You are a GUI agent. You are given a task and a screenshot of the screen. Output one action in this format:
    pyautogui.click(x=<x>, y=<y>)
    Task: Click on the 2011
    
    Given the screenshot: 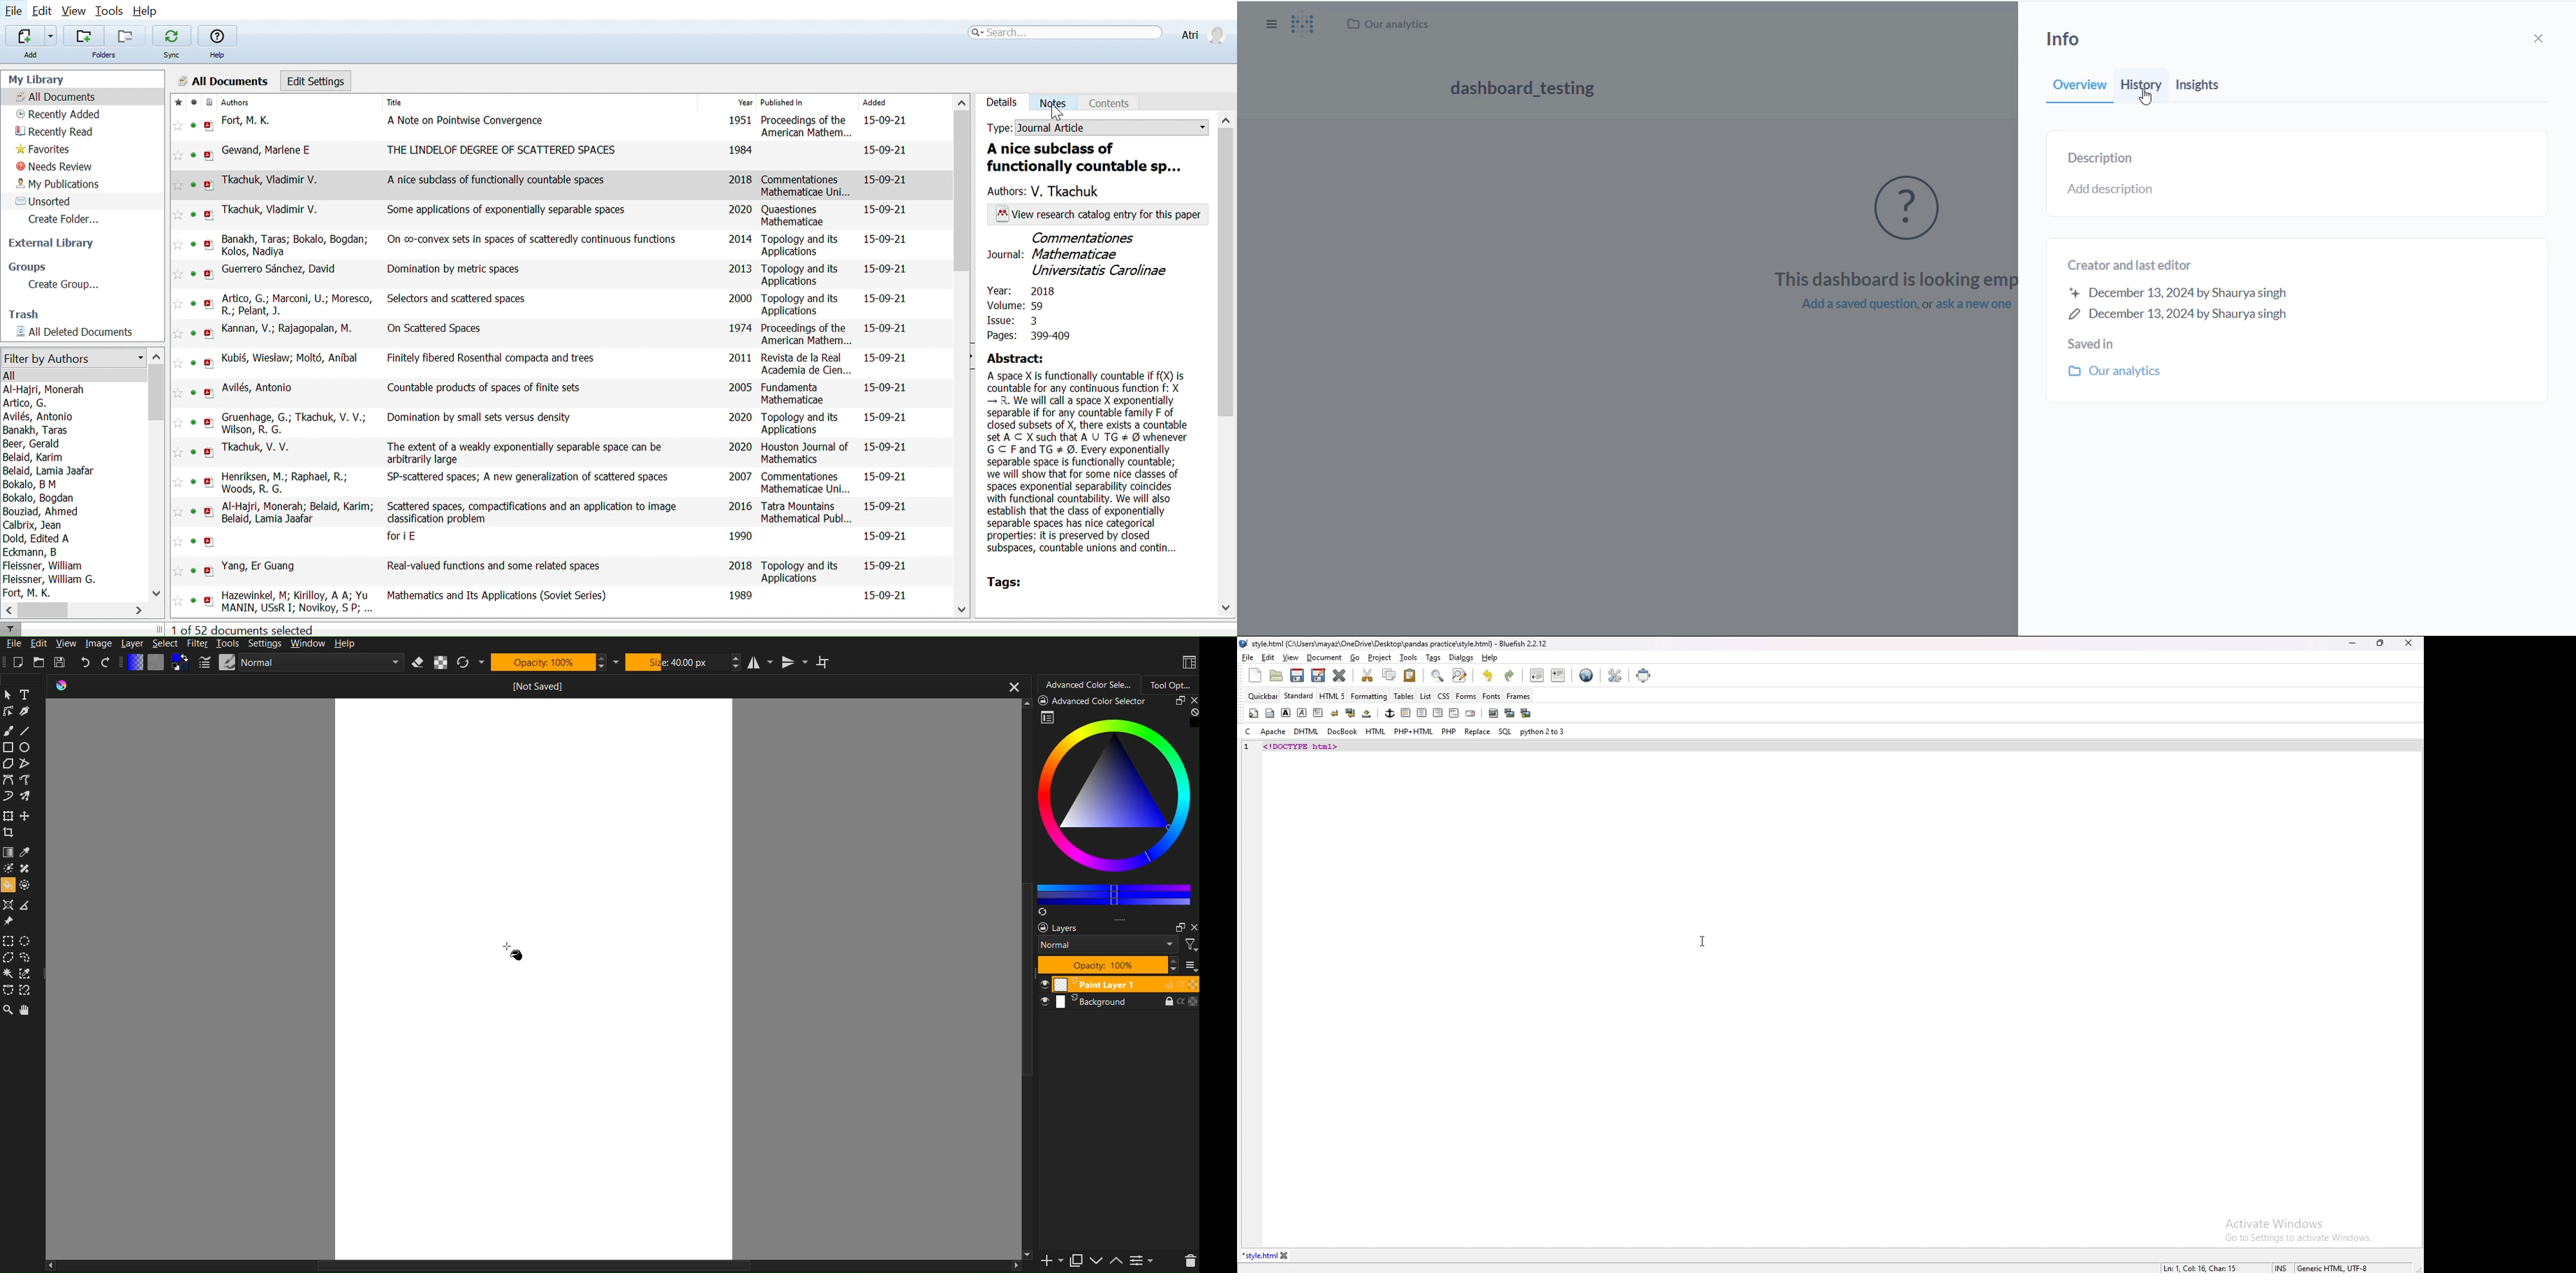 What is the action you would take?
    pyautogui.click(x=740, y=358)
    